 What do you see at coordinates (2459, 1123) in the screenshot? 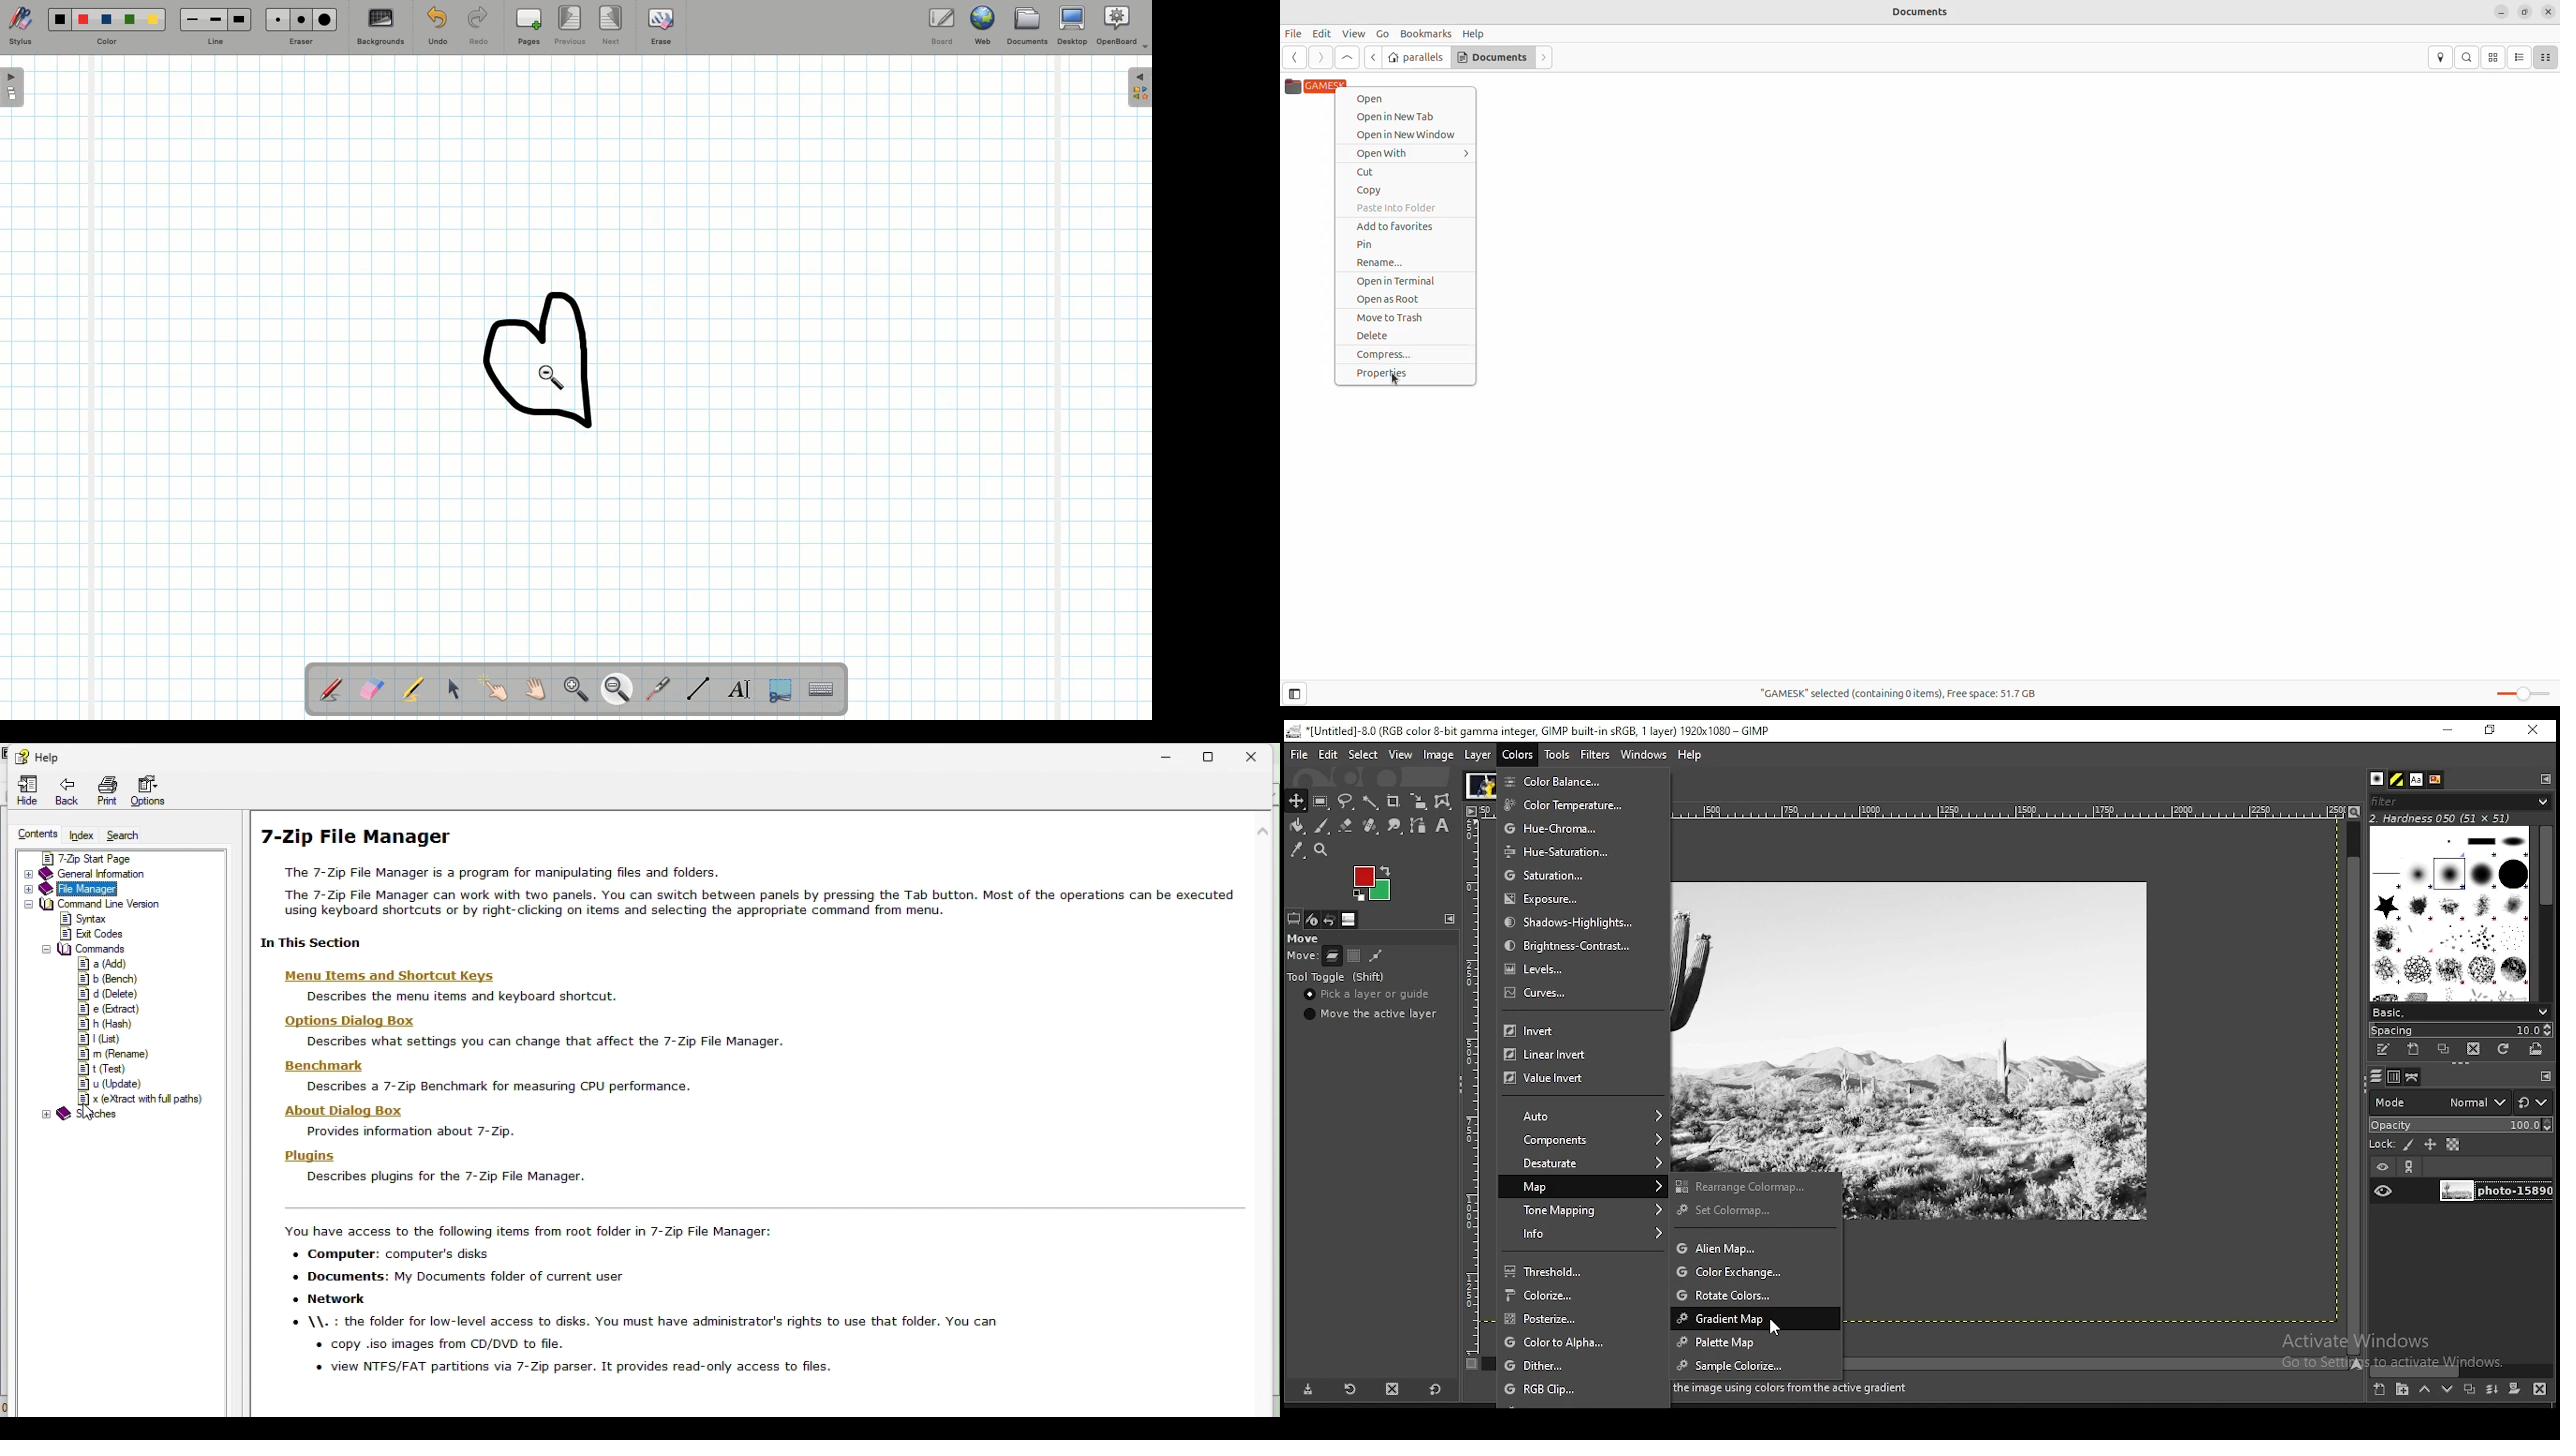
I see `opacity` at bounding box center [2459, 1123].